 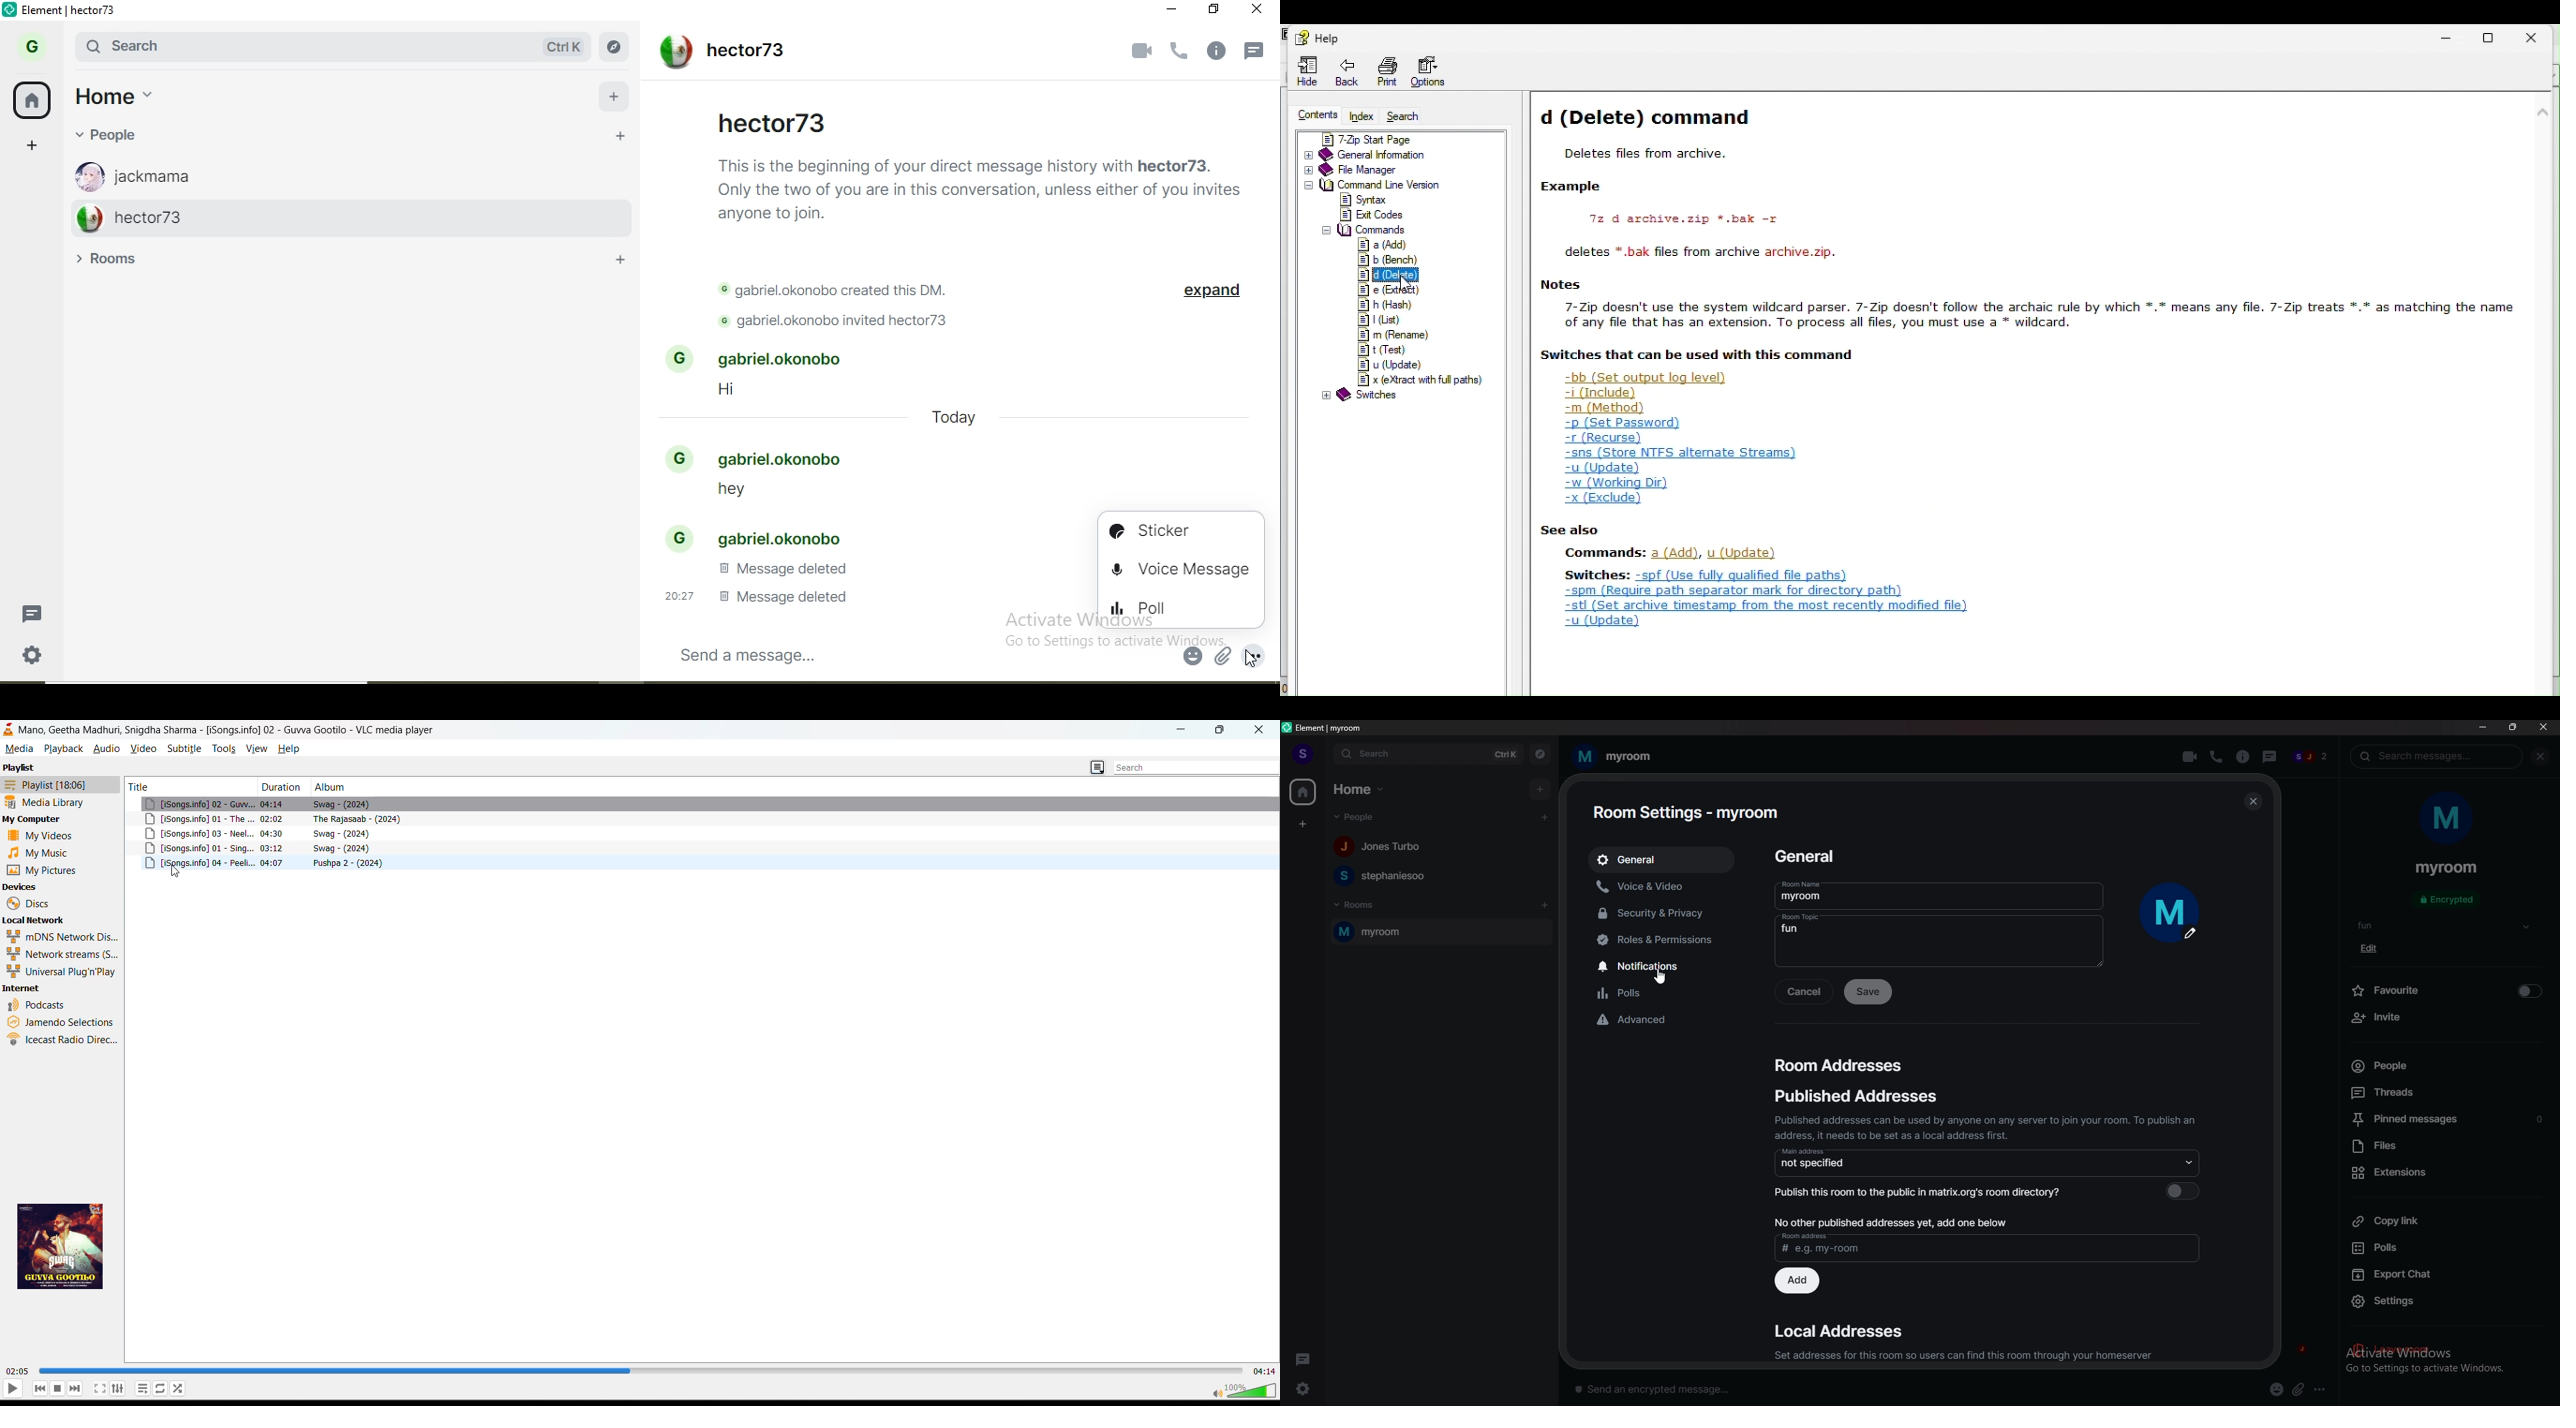 I want to click on close info, so click(x=2538, y=757).